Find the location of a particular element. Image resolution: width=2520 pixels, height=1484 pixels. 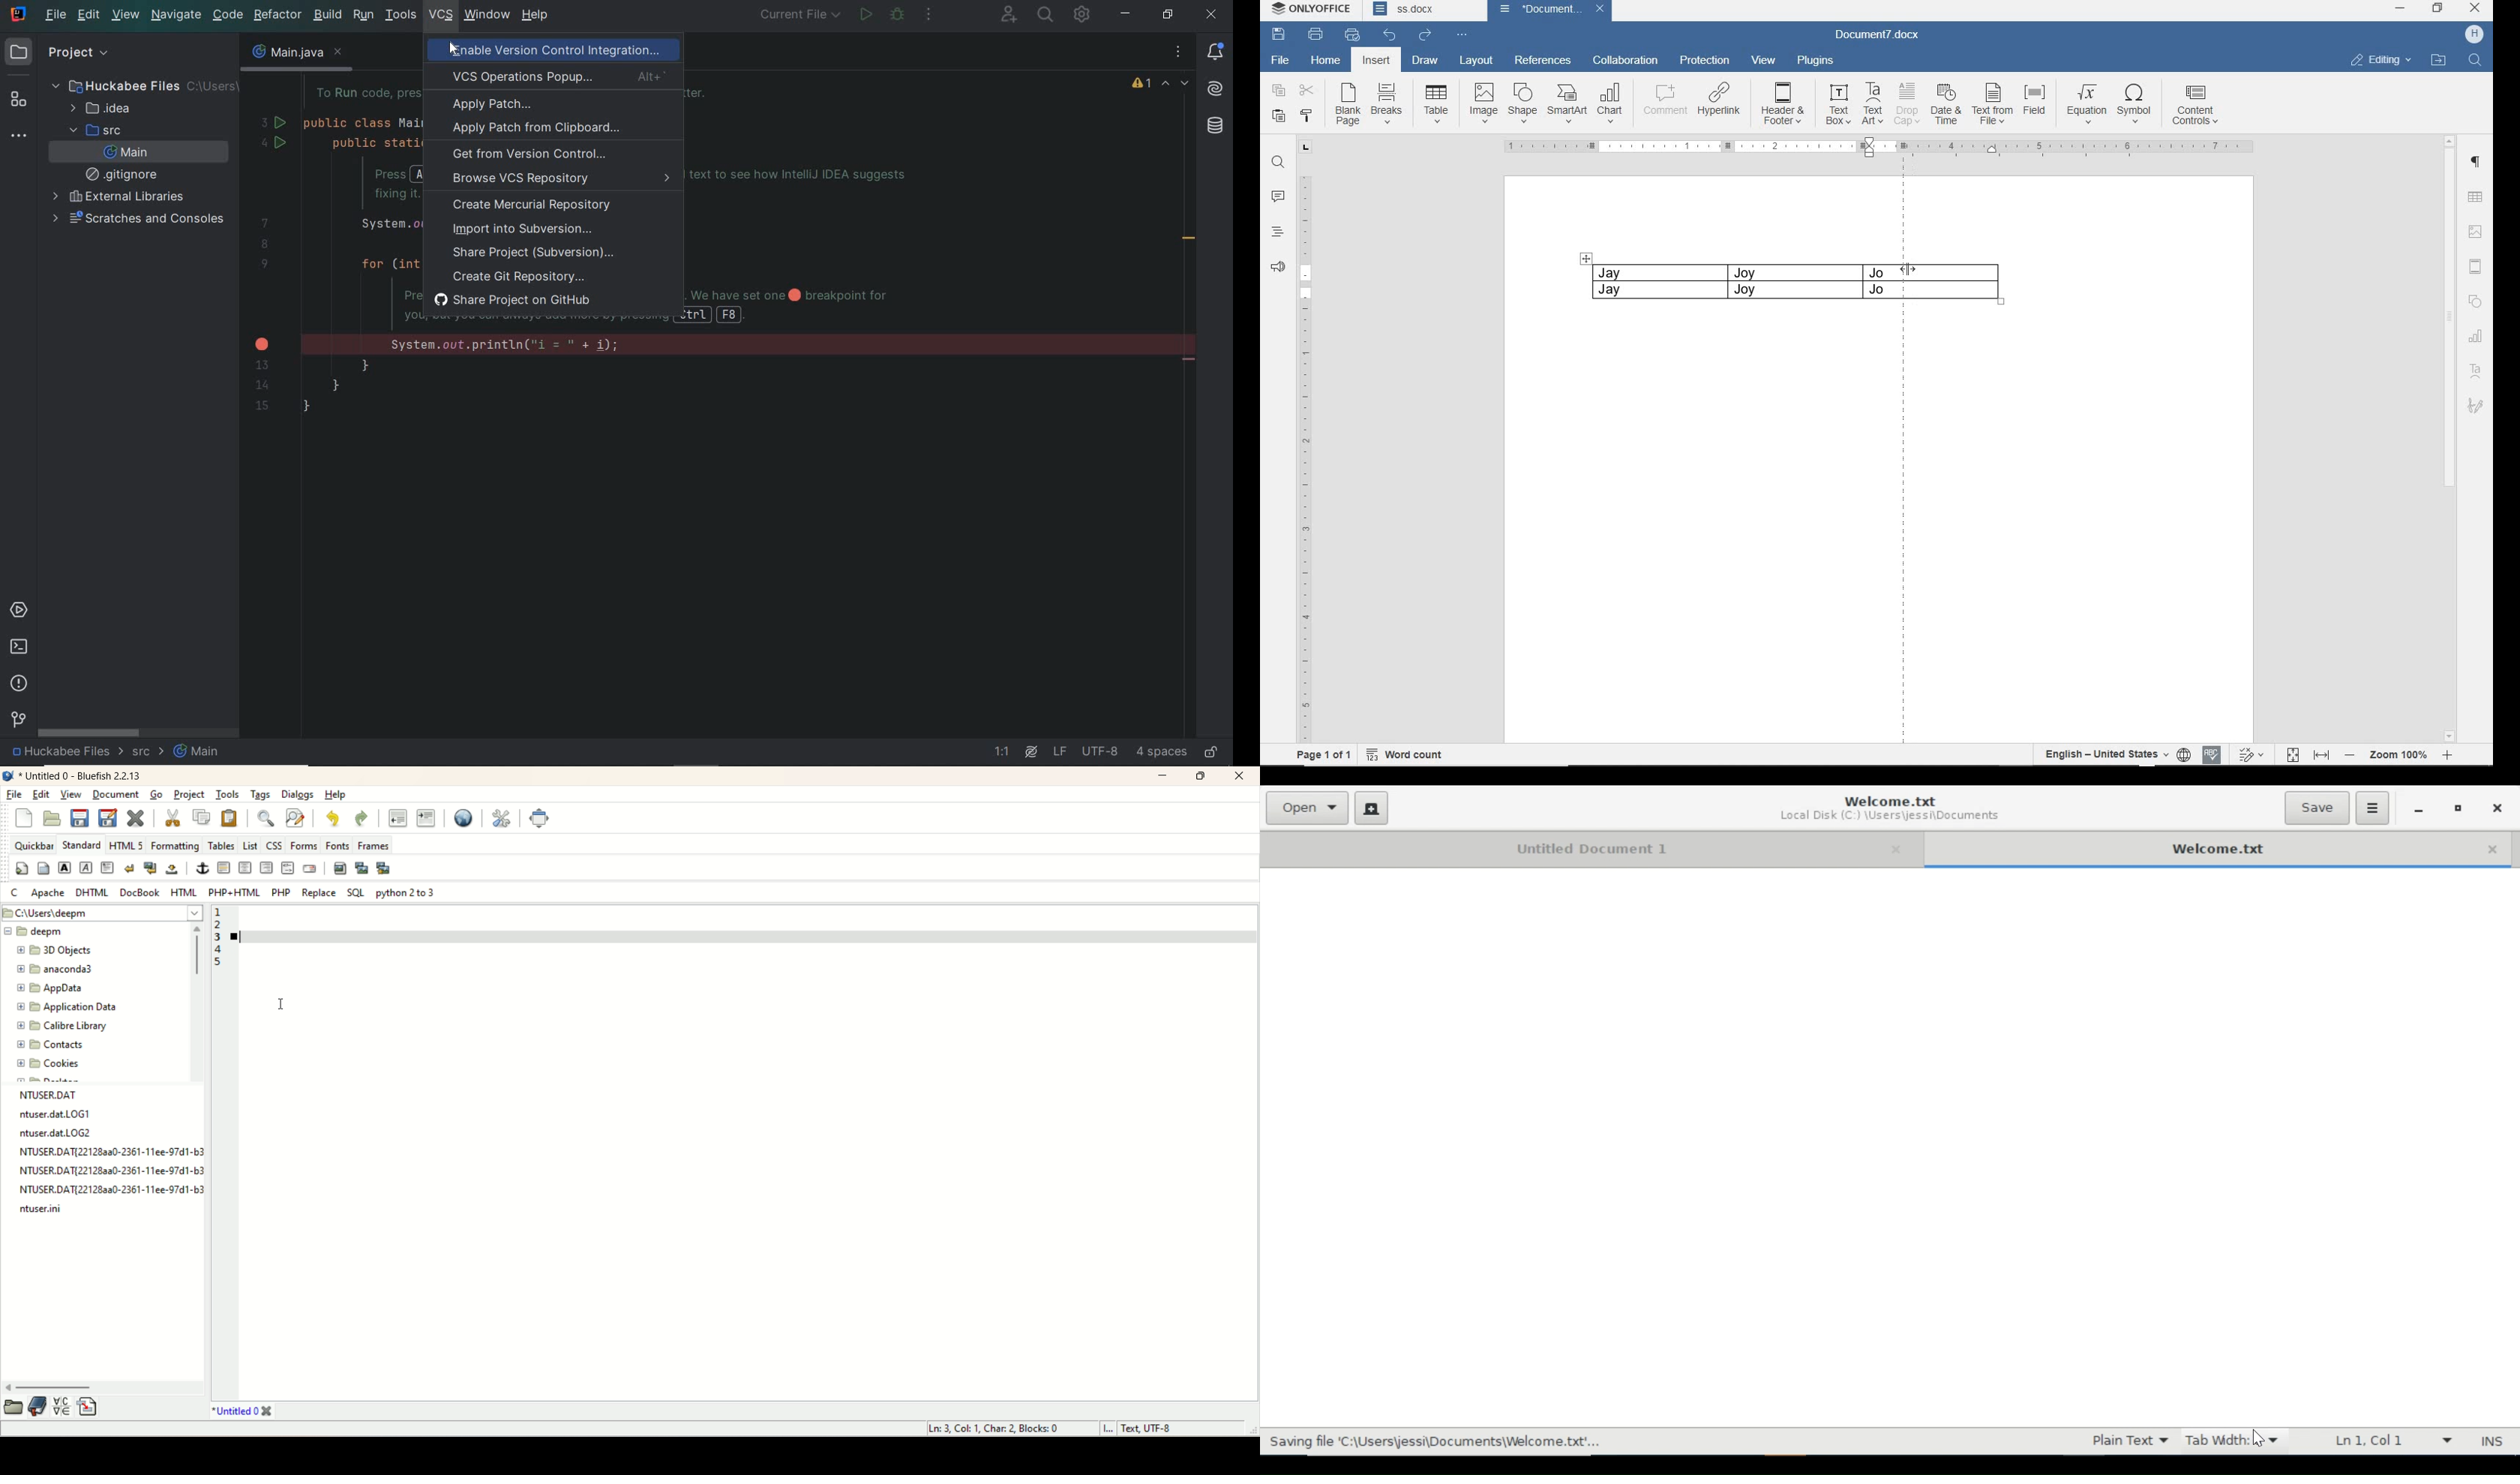

UNDO is located at coordinates (1386, 34).